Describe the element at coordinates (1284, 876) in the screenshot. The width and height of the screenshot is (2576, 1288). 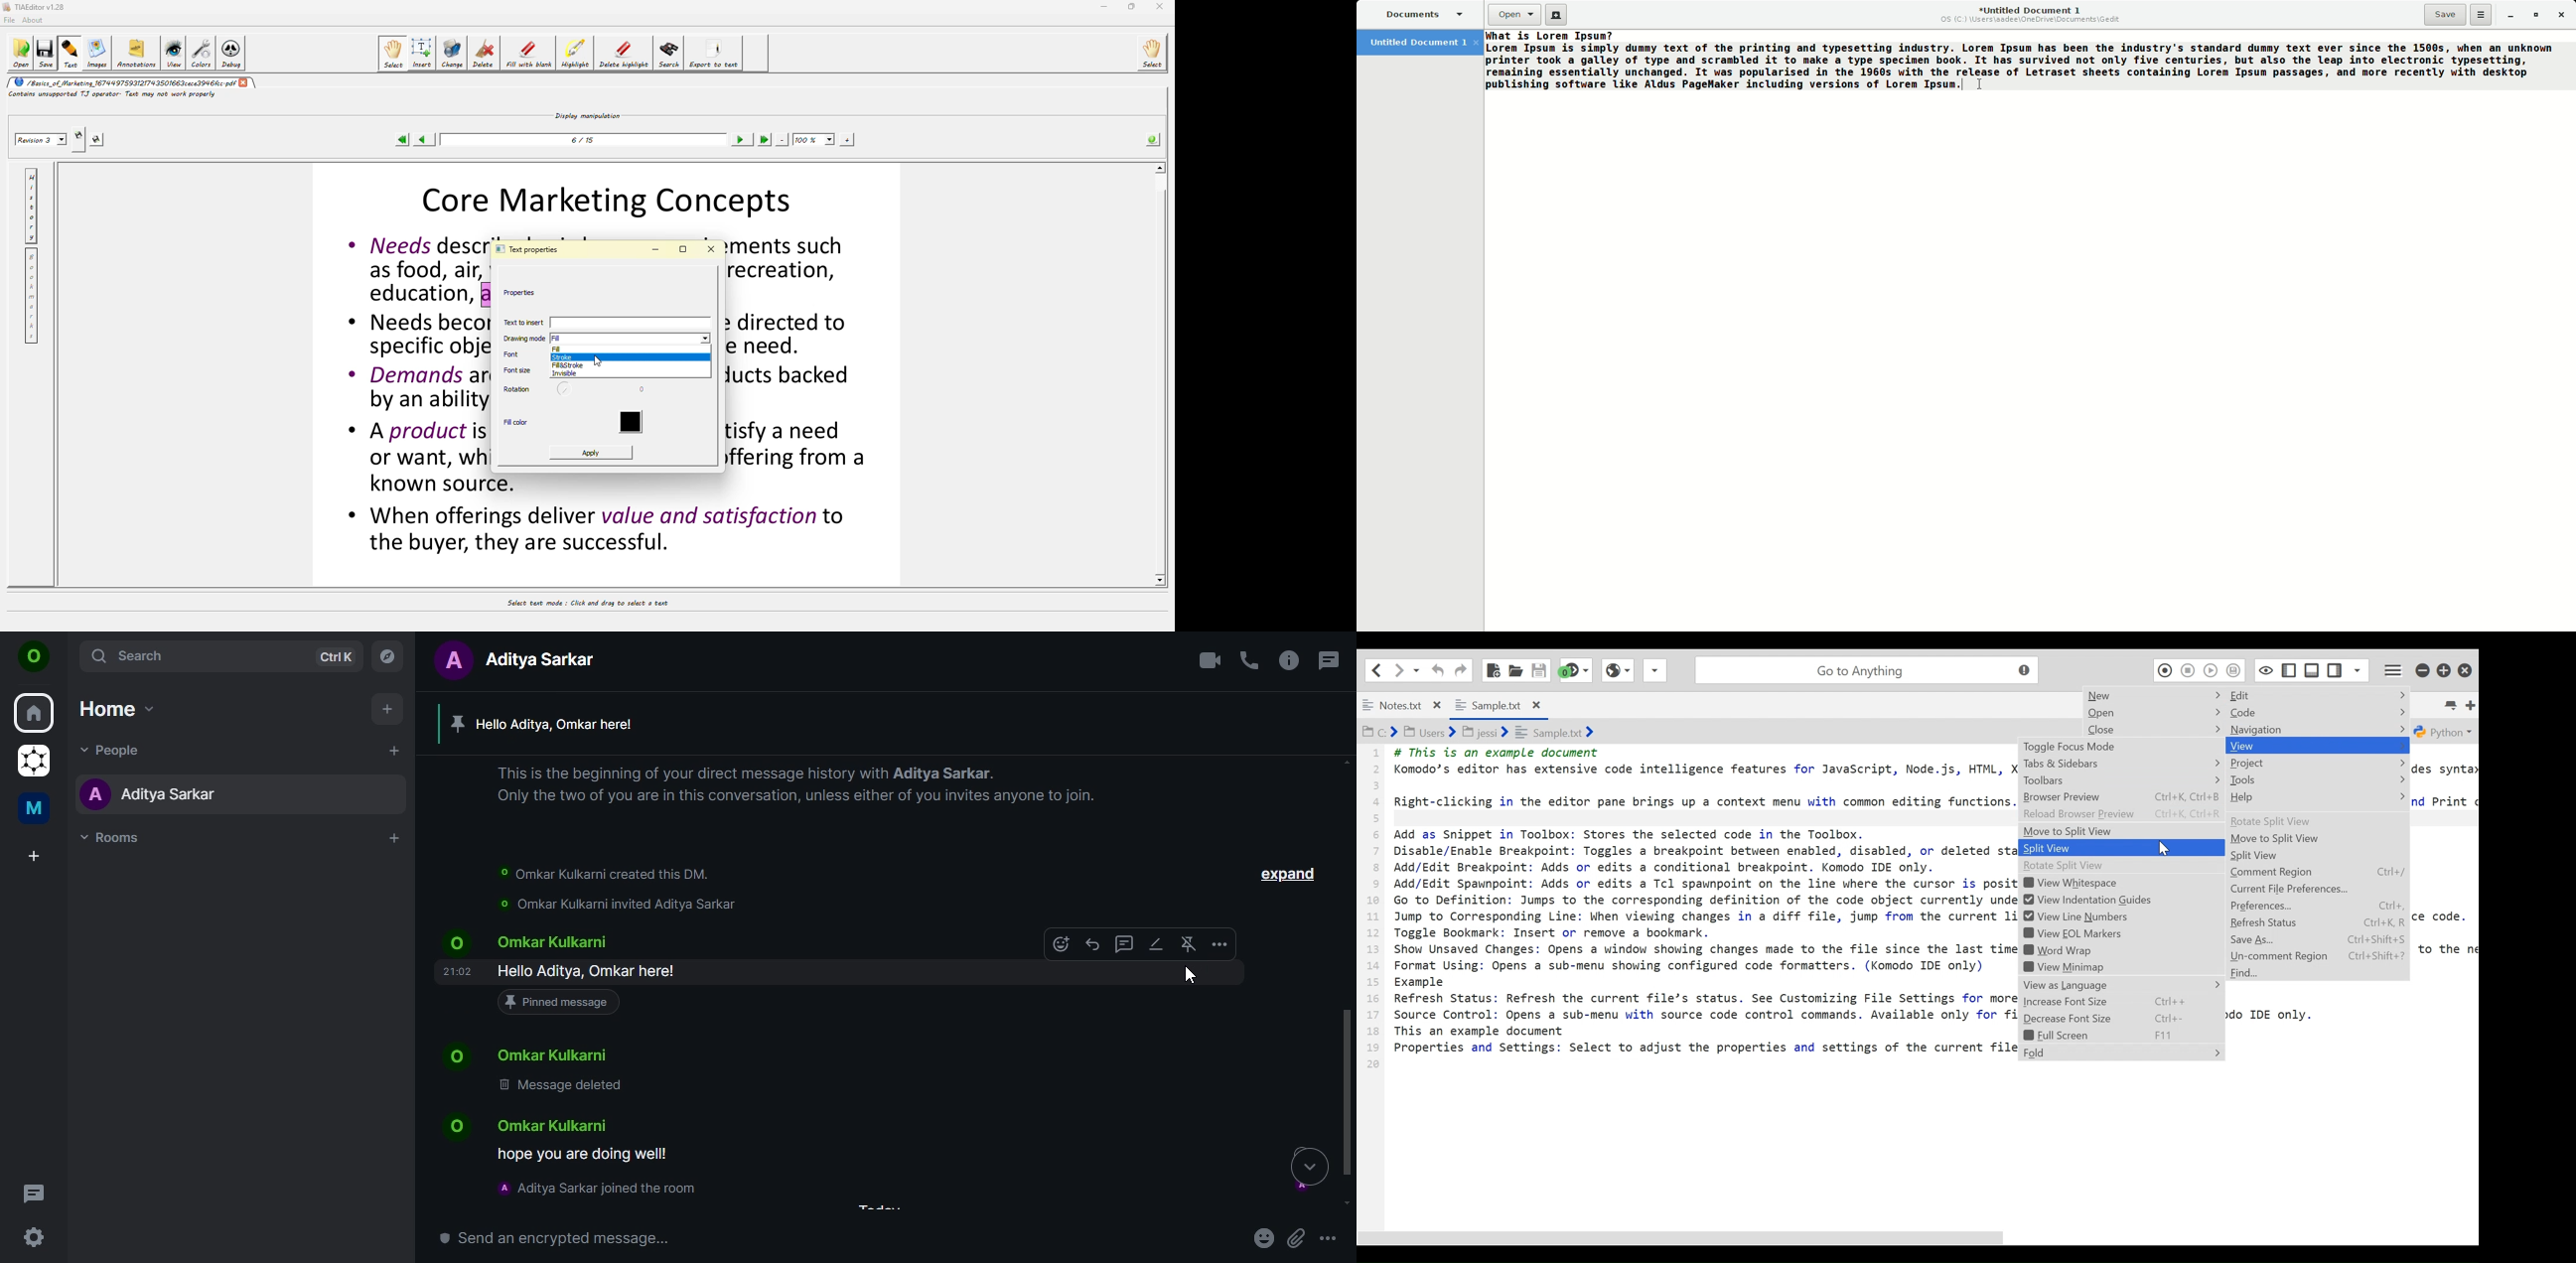
I see `expand` at that location.